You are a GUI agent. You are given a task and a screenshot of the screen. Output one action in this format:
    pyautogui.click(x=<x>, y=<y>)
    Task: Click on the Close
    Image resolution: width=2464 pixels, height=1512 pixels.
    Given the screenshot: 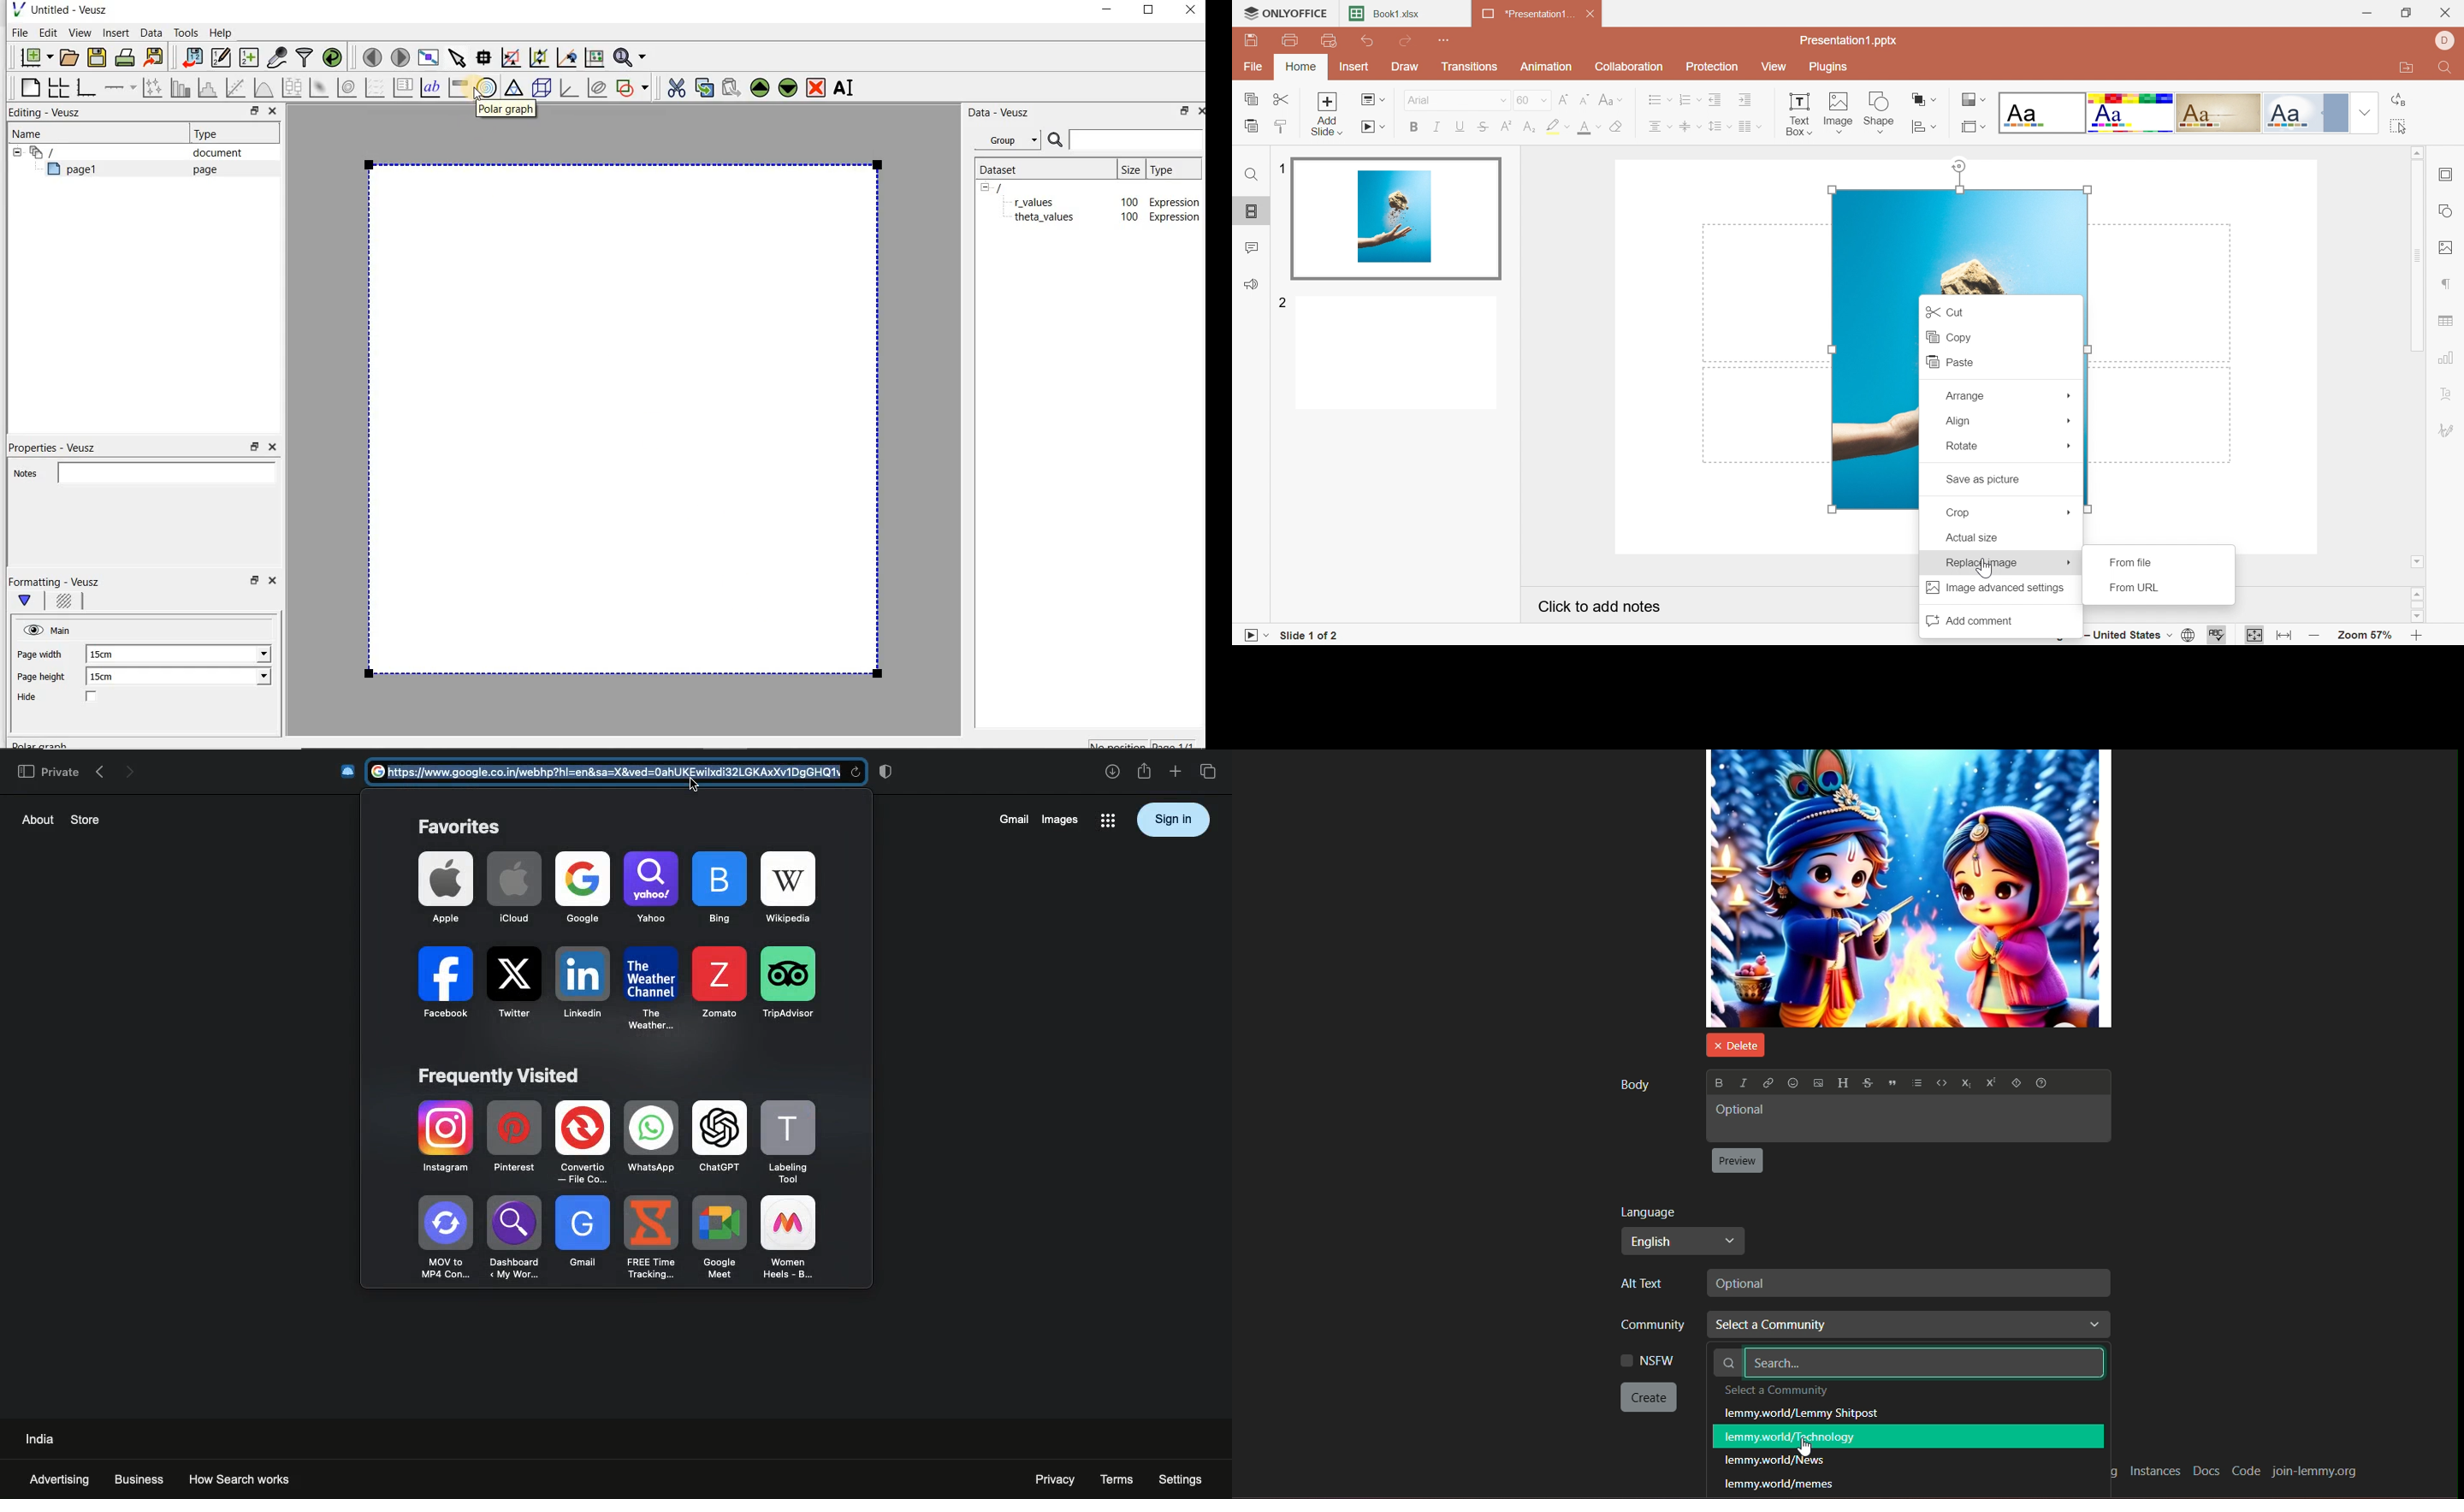 What is the action you would take?
    pyautogui.click(x=1592, y=12)
    